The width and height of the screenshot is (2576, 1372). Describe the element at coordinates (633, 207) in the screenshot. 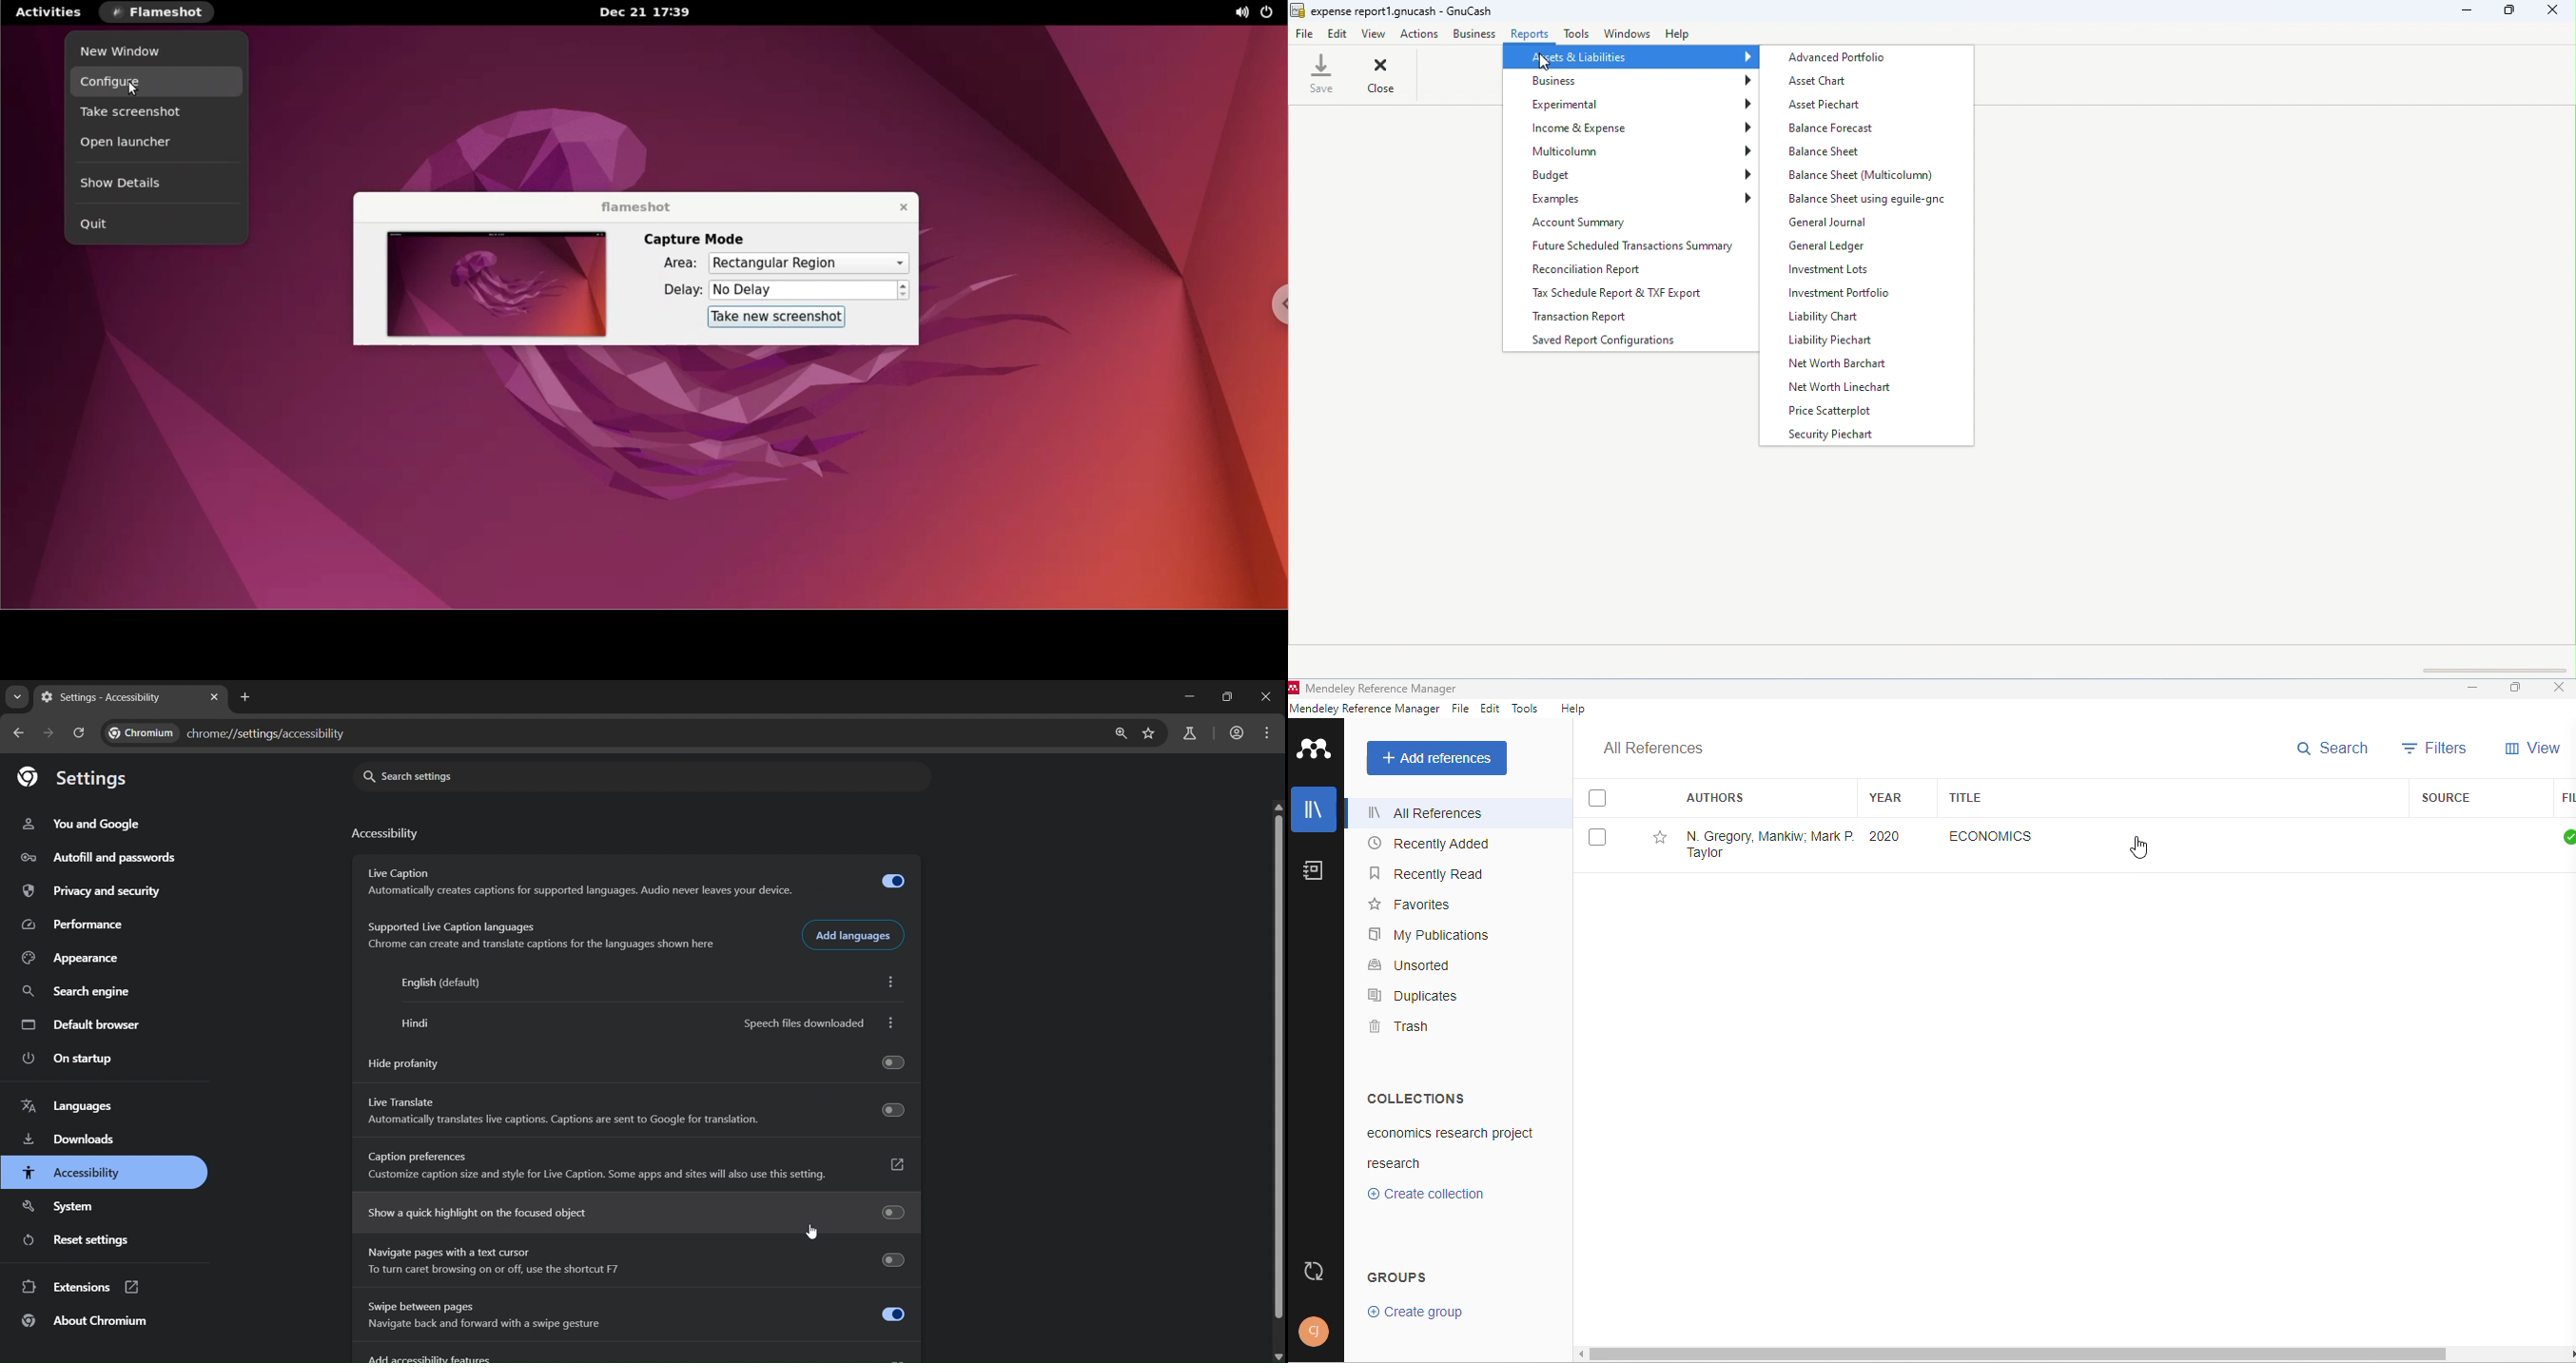

I see `flameshot ` at that location.